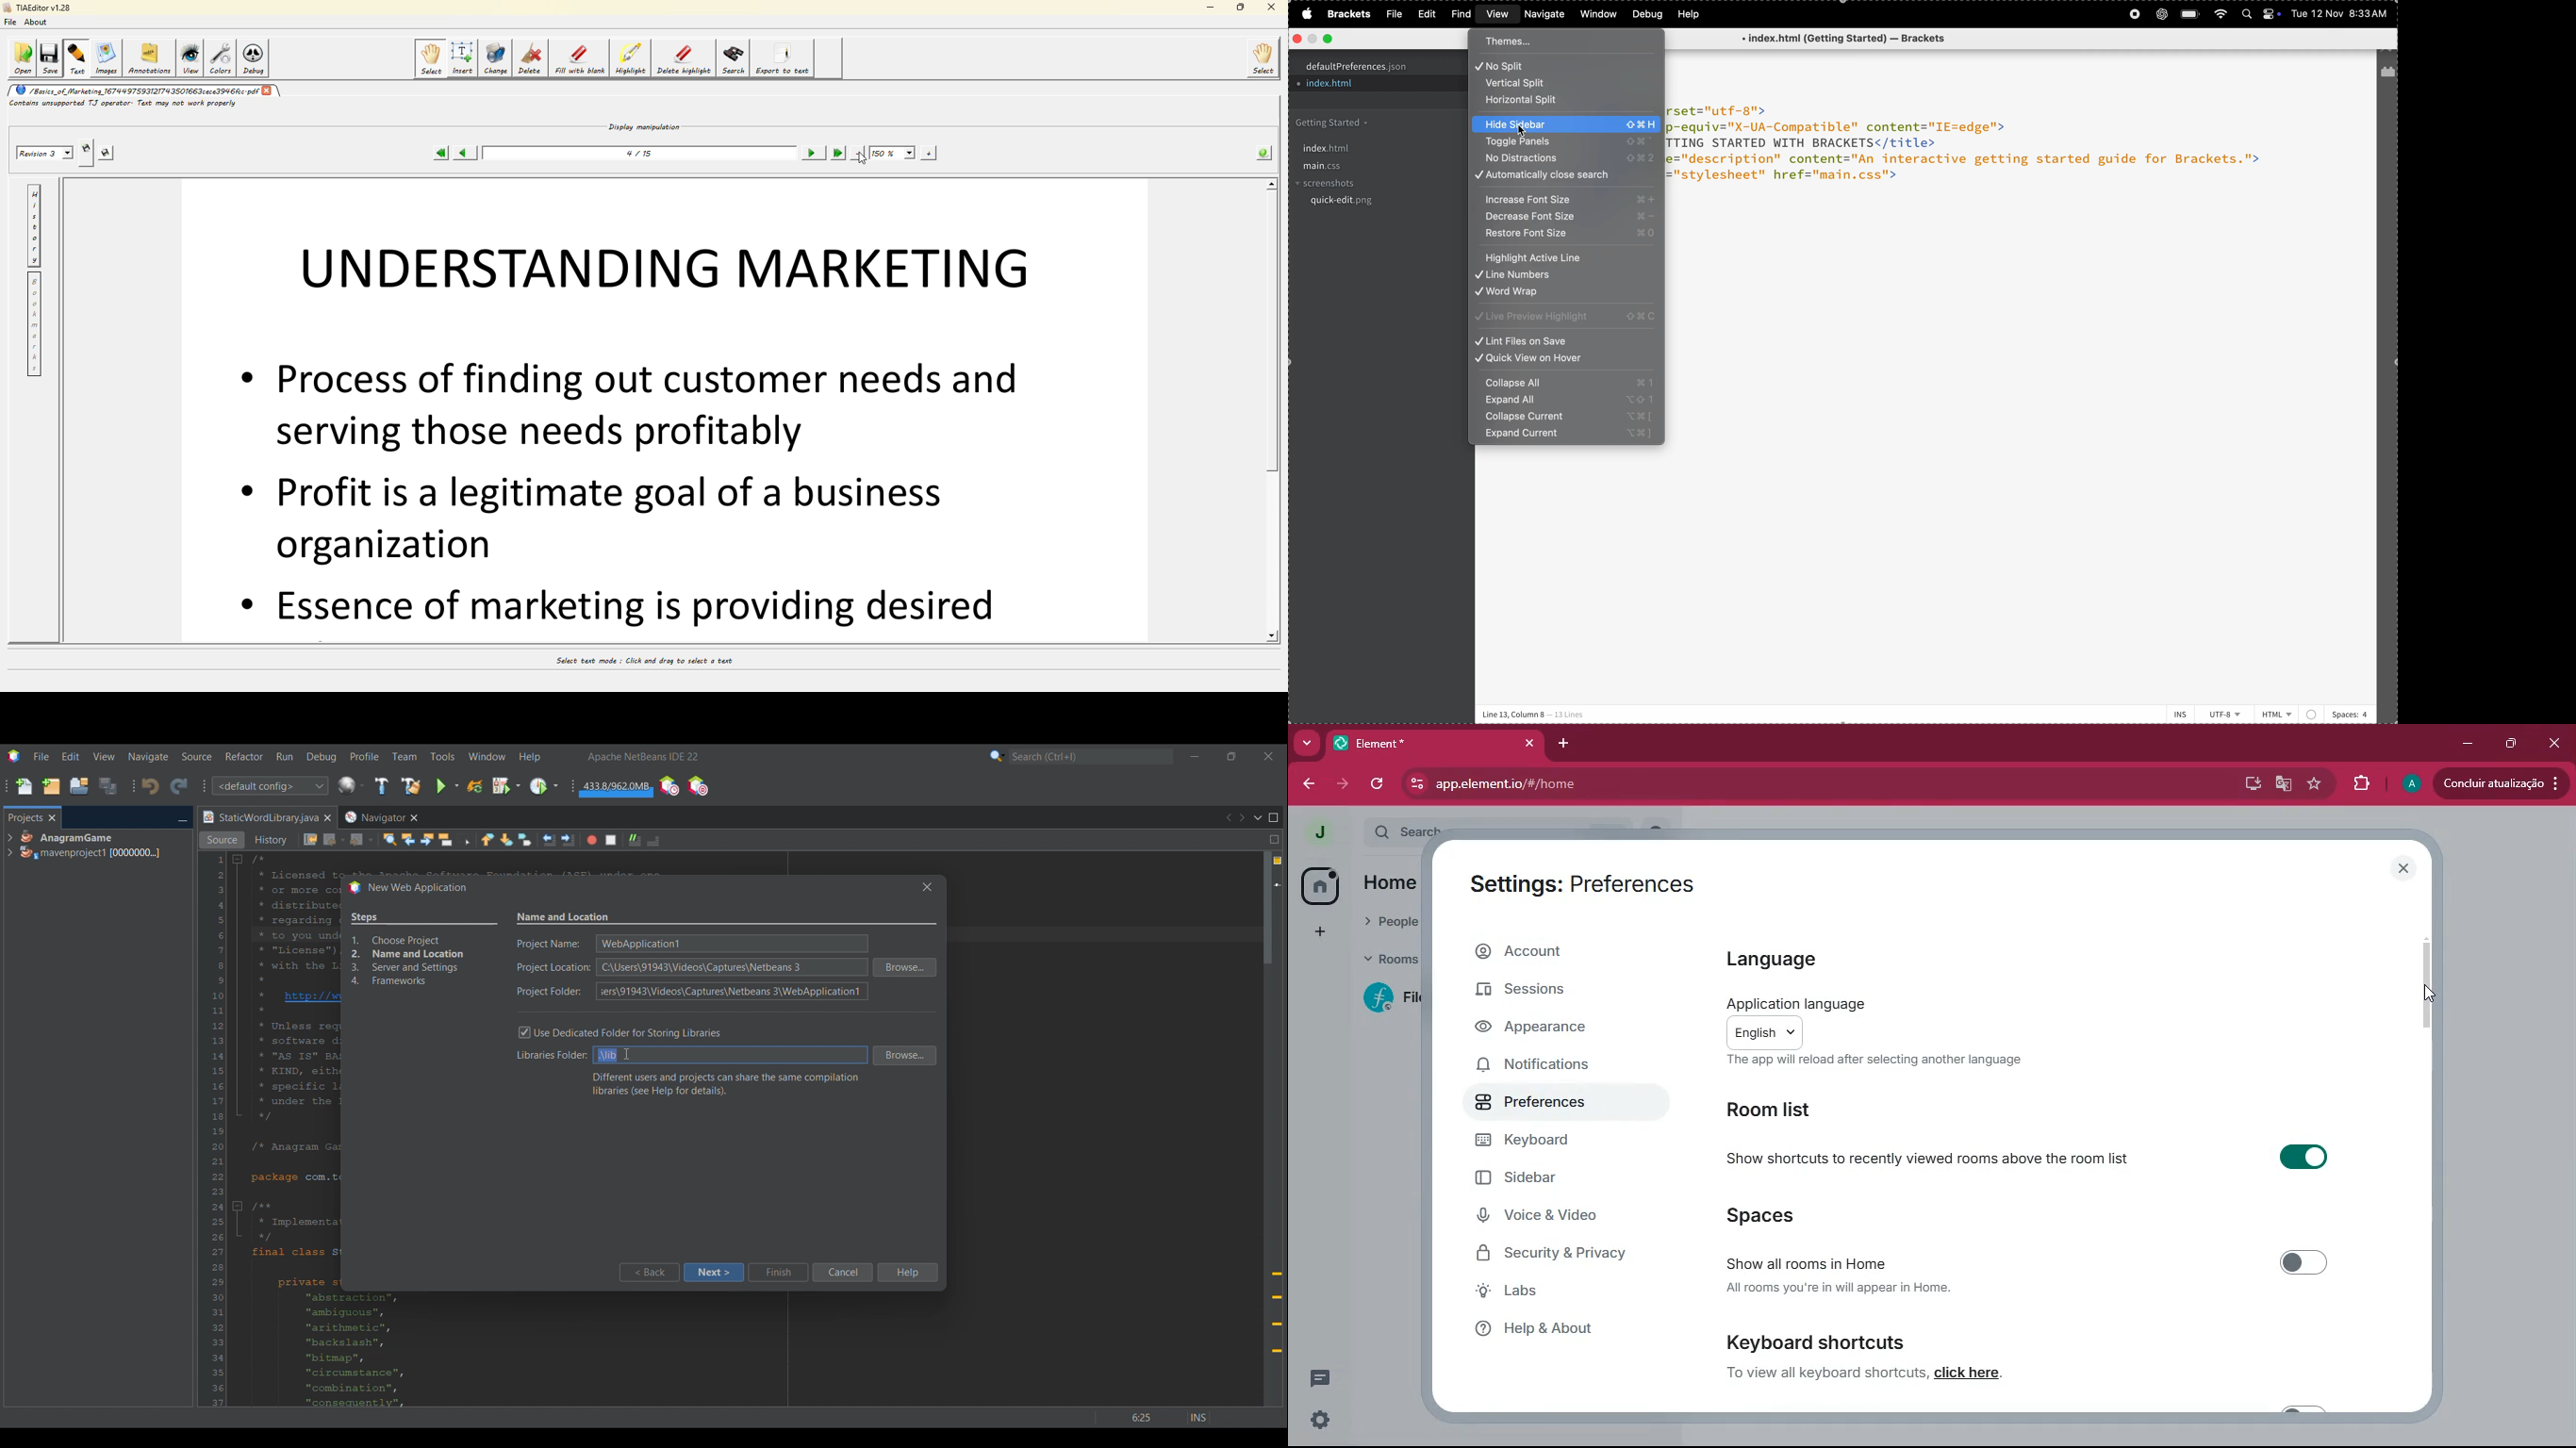 The image size is (2576, 1456). Describe the element at coordinates (2552, 743) in the screenshot. I see `close` at that location.